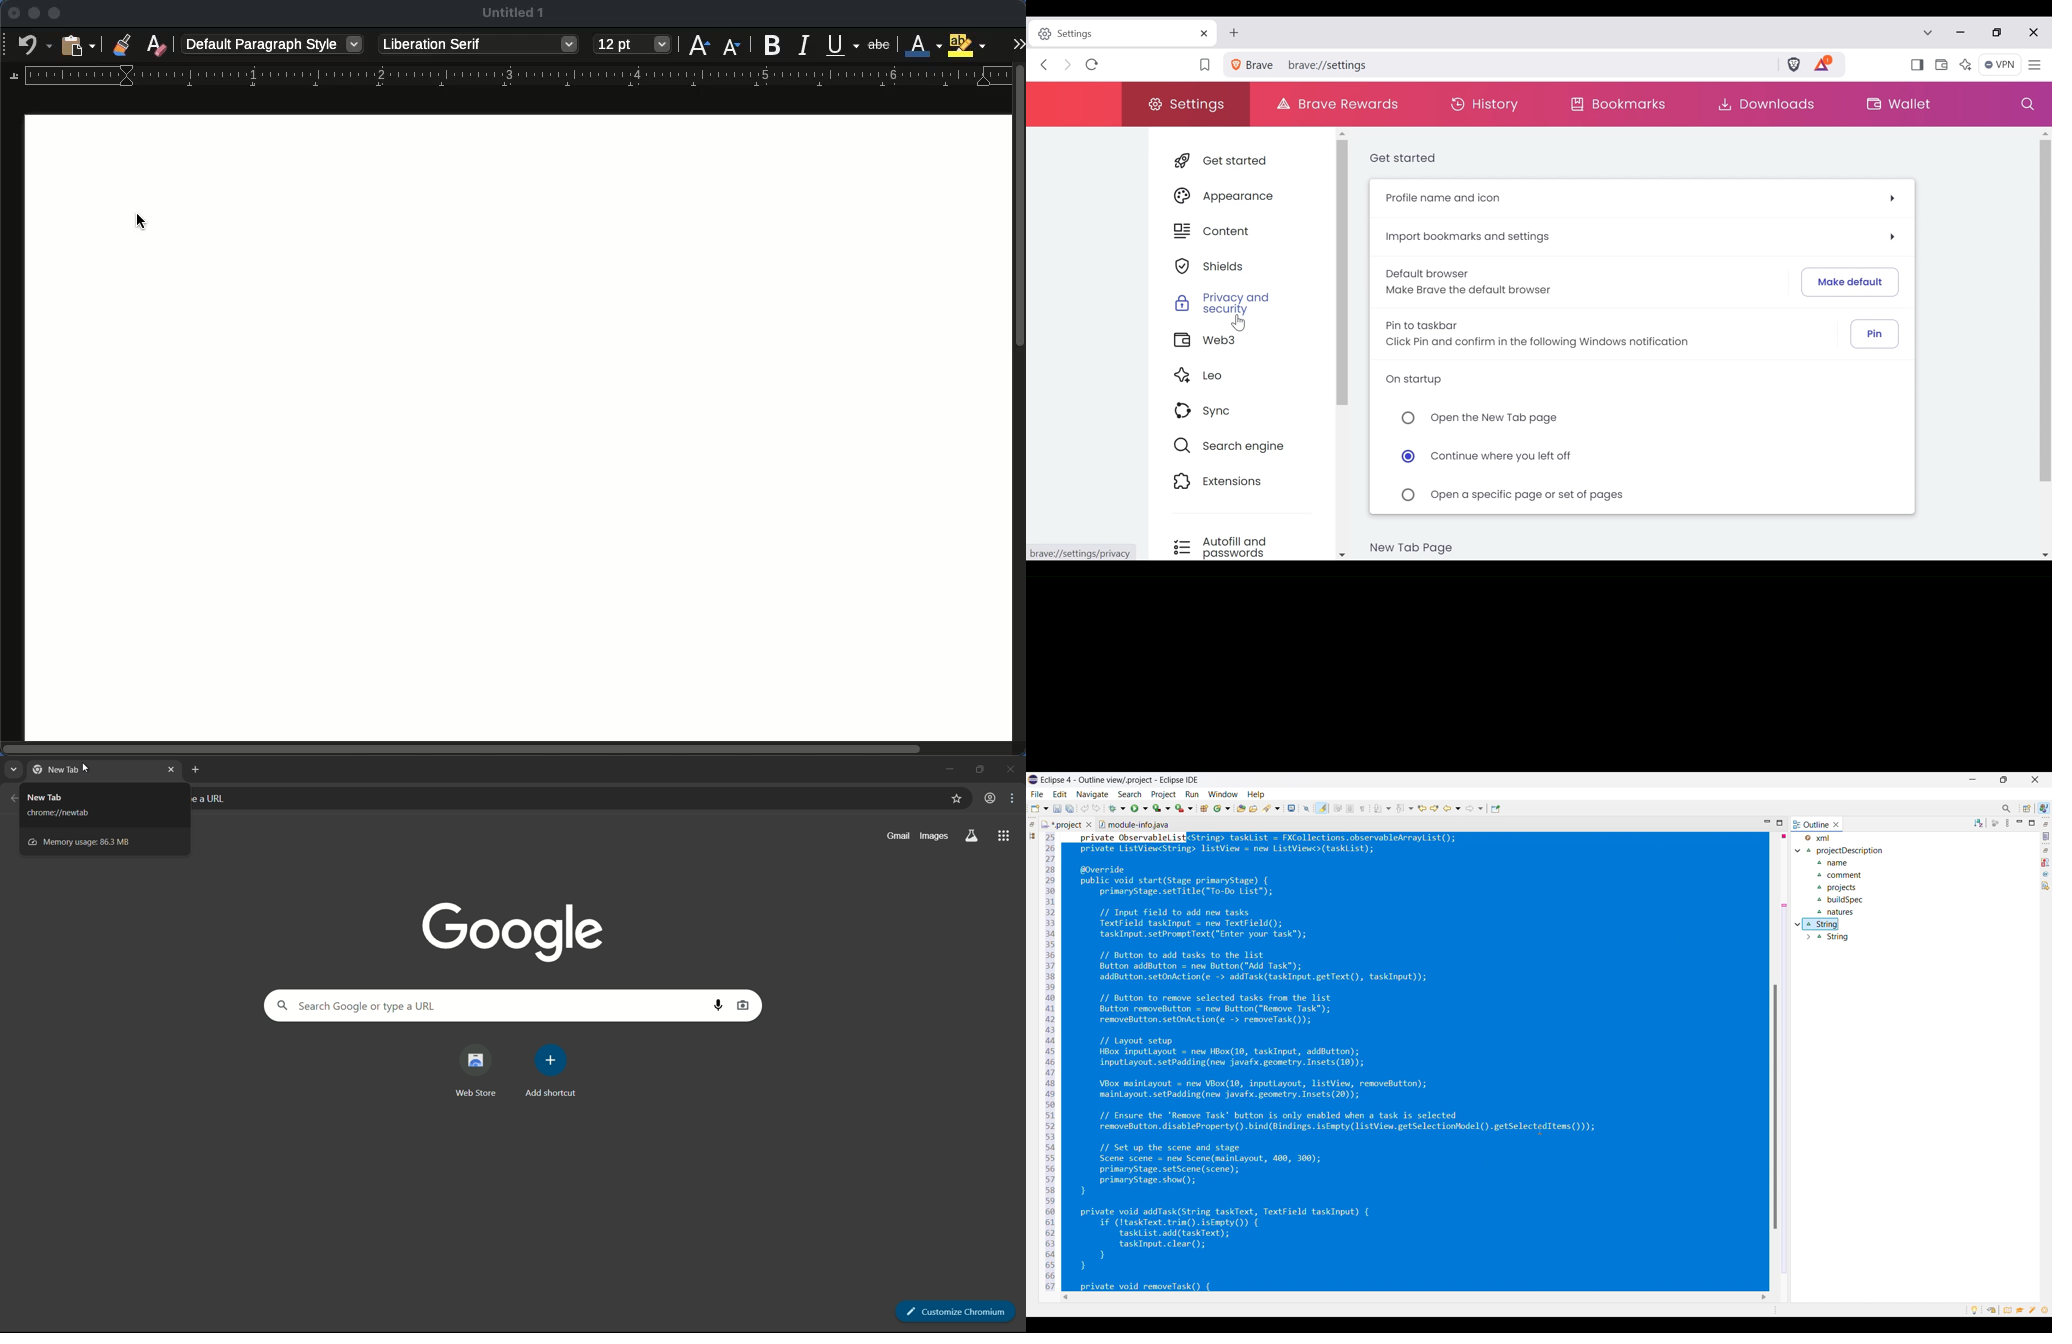  Describe the element at coordinates (1931, 34) in the screenshot. I see `Search tabs` at that location.